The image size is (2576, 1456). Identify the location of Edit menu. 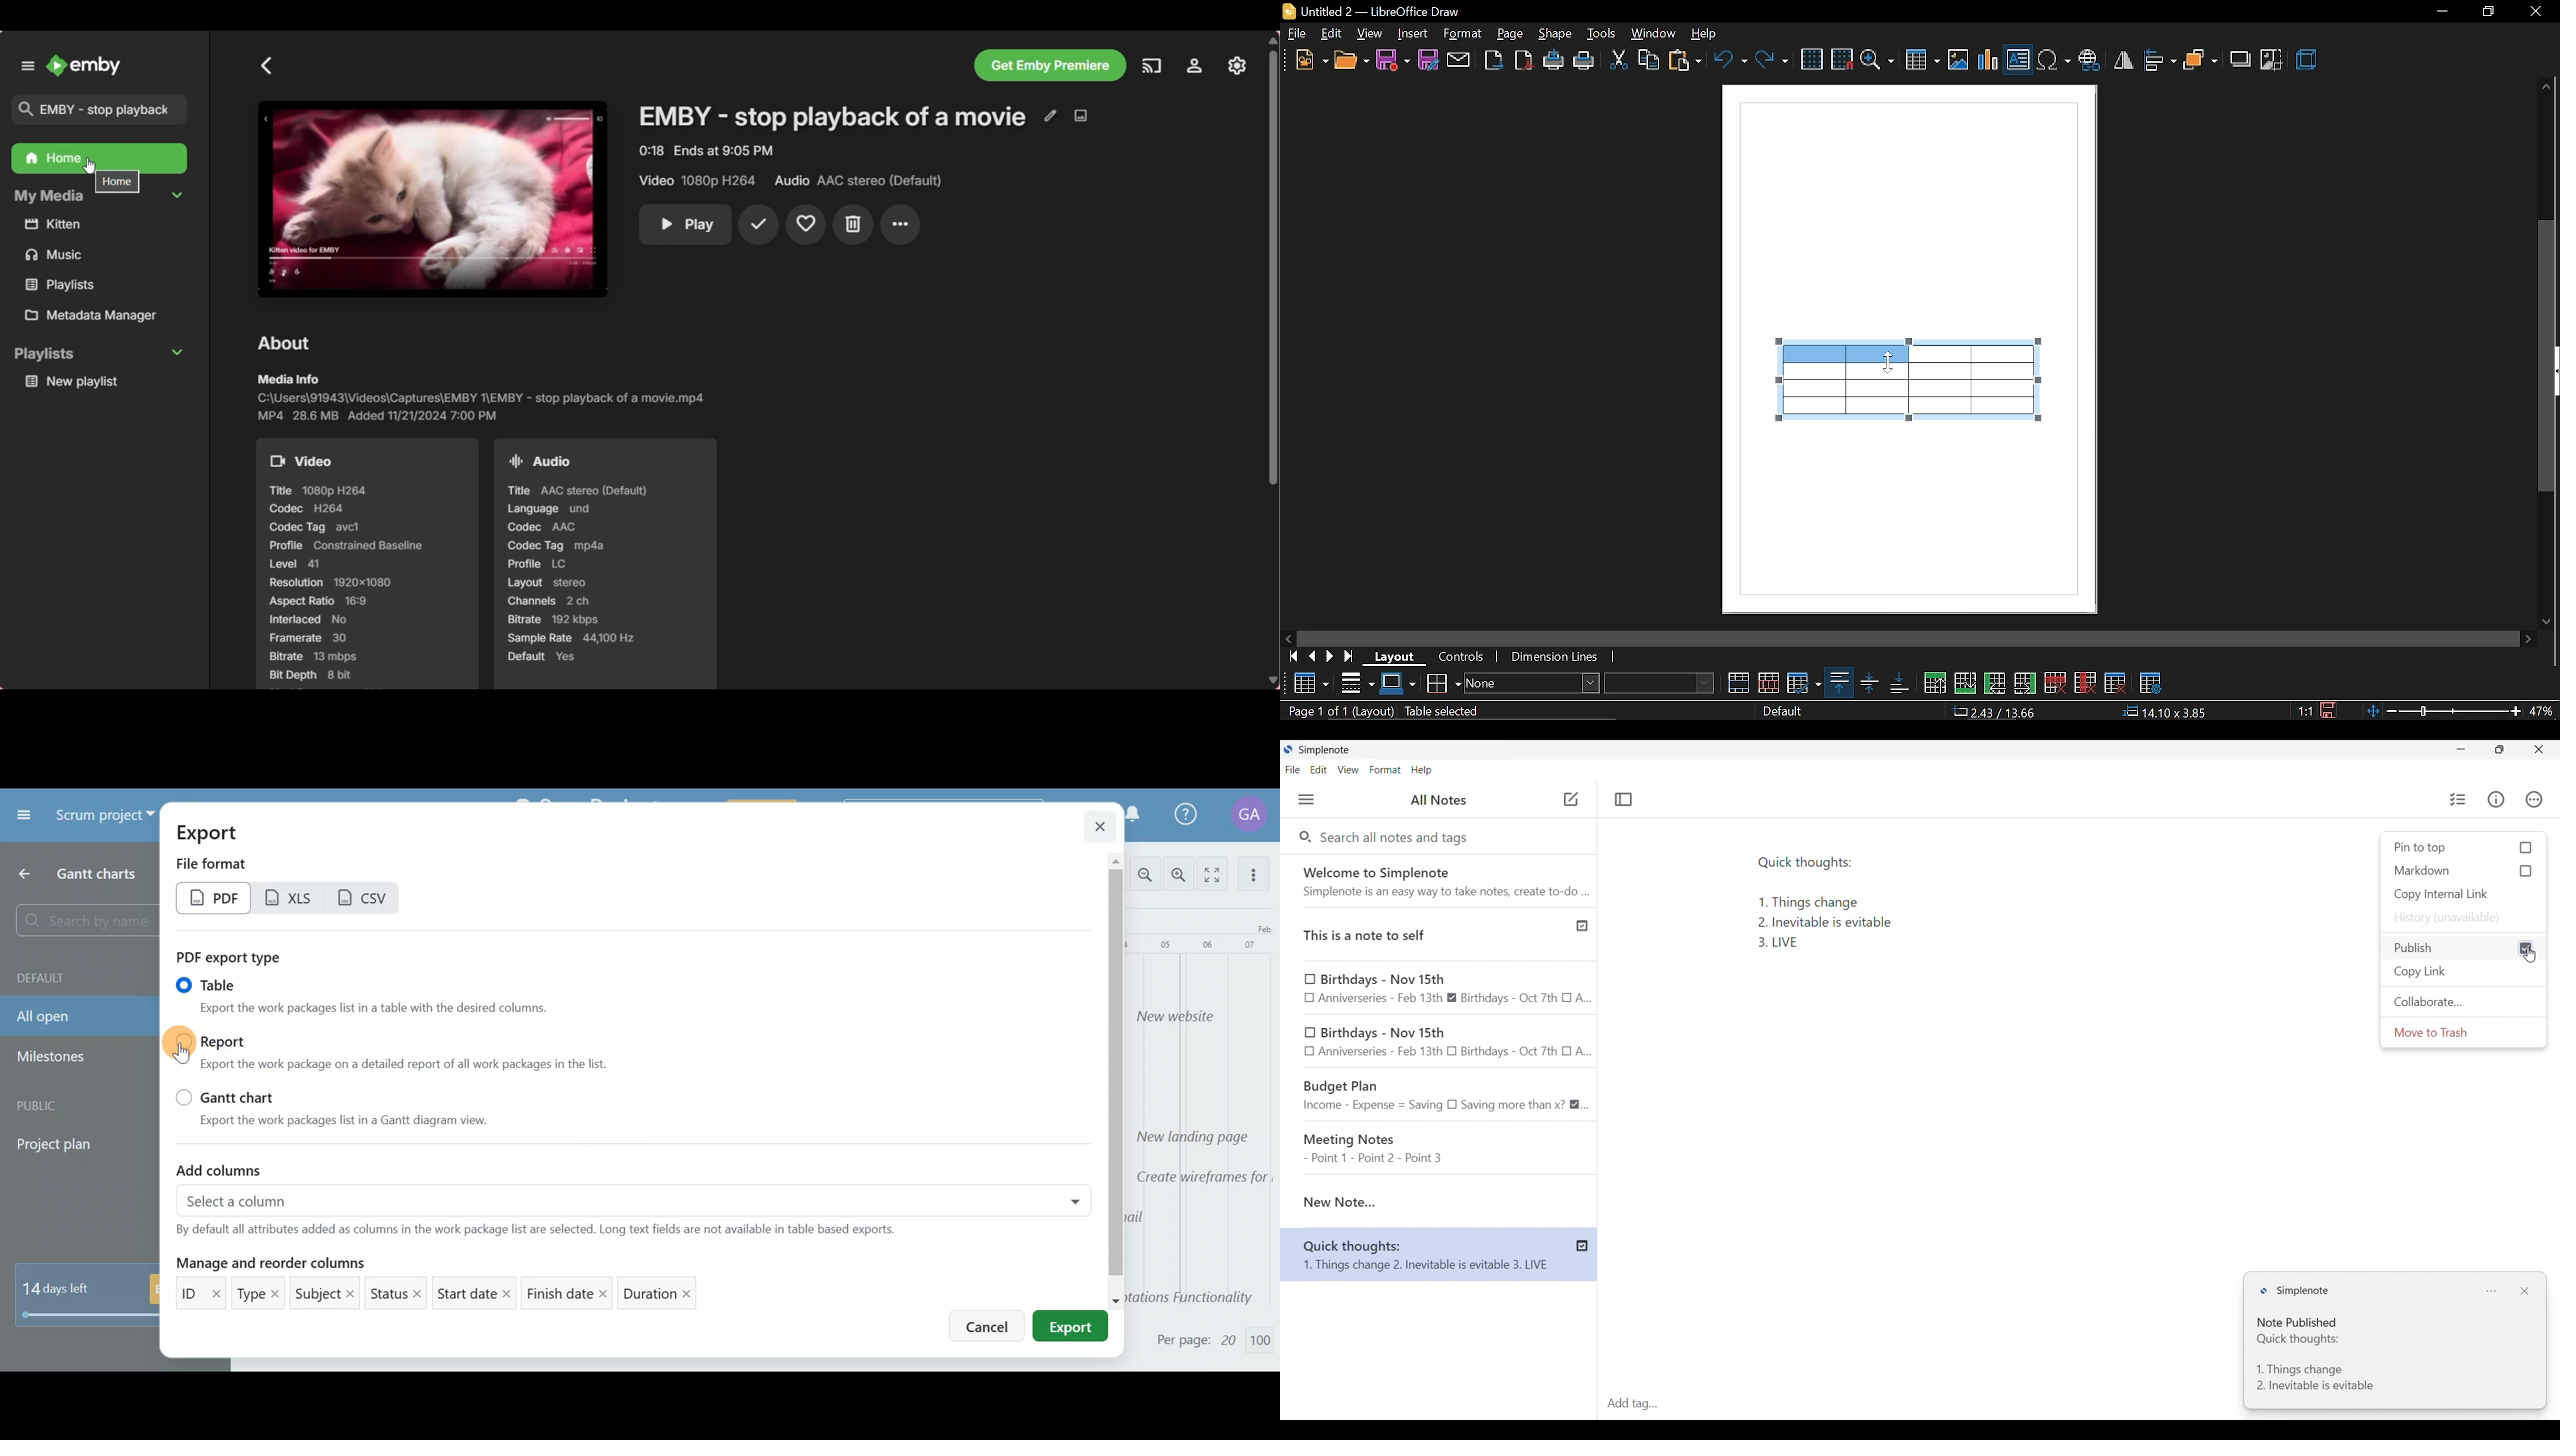
(1319, 769).